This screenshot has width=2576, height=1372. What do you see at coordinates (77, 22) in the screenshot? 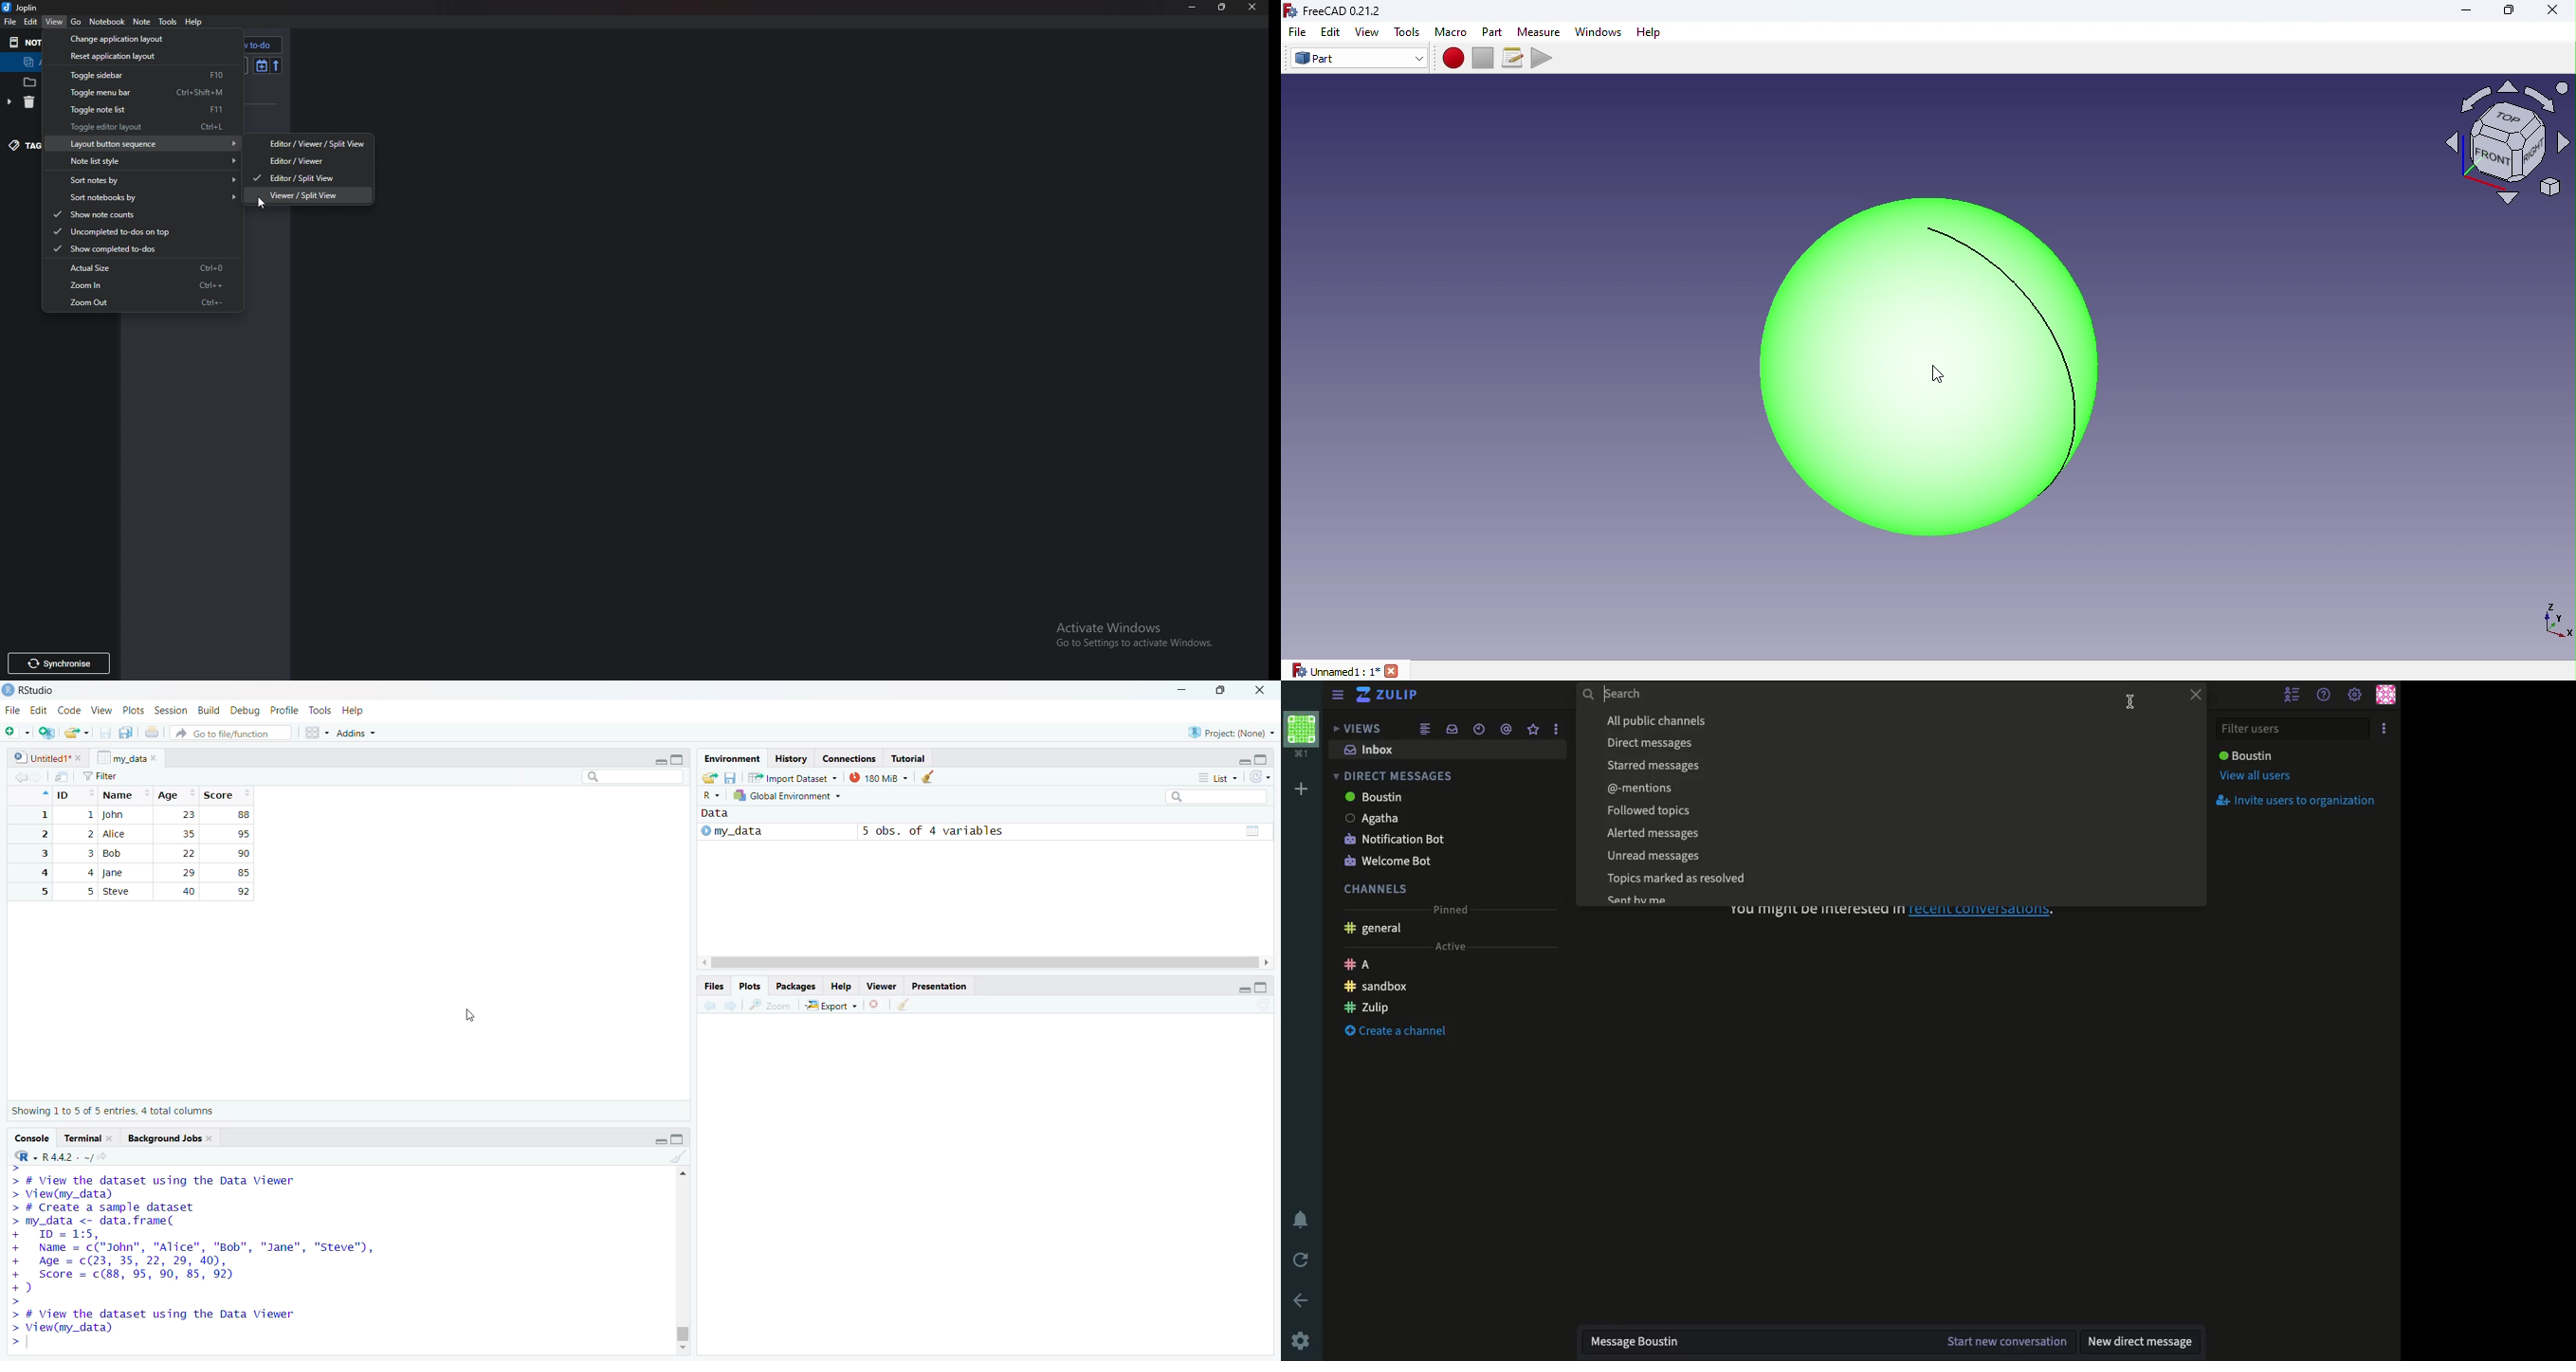
I see `Go` at bounding box center [77, 22].